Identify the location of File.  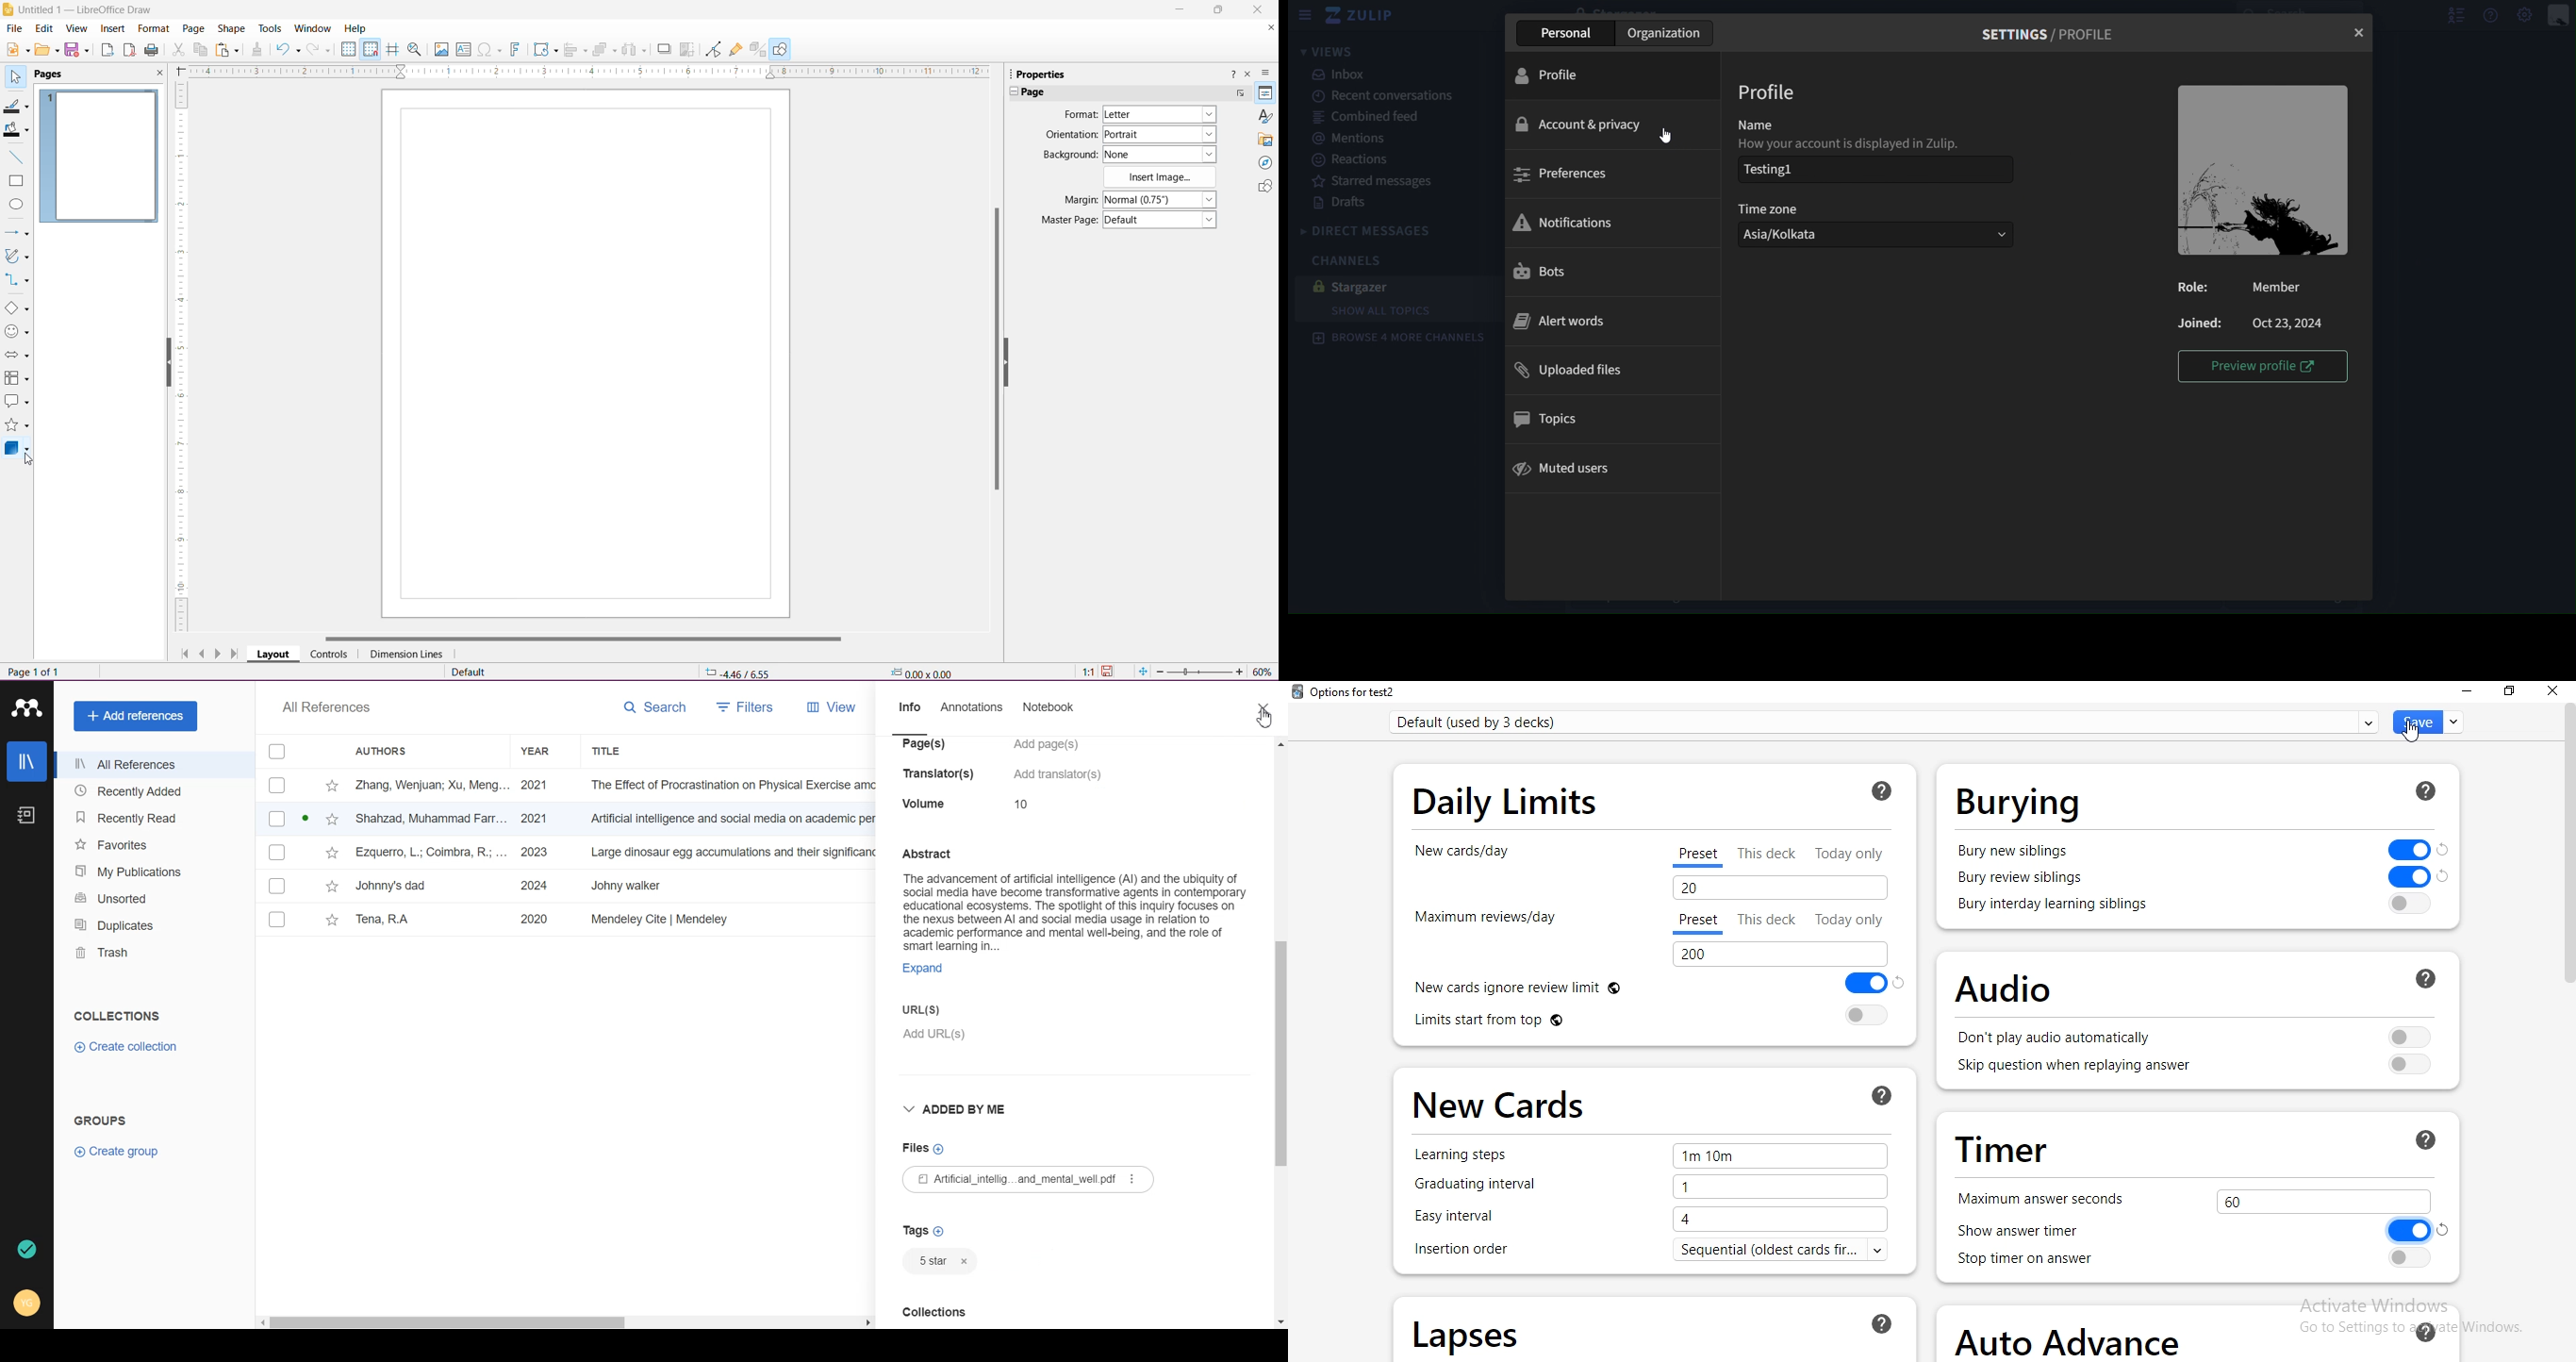
(568, 853).